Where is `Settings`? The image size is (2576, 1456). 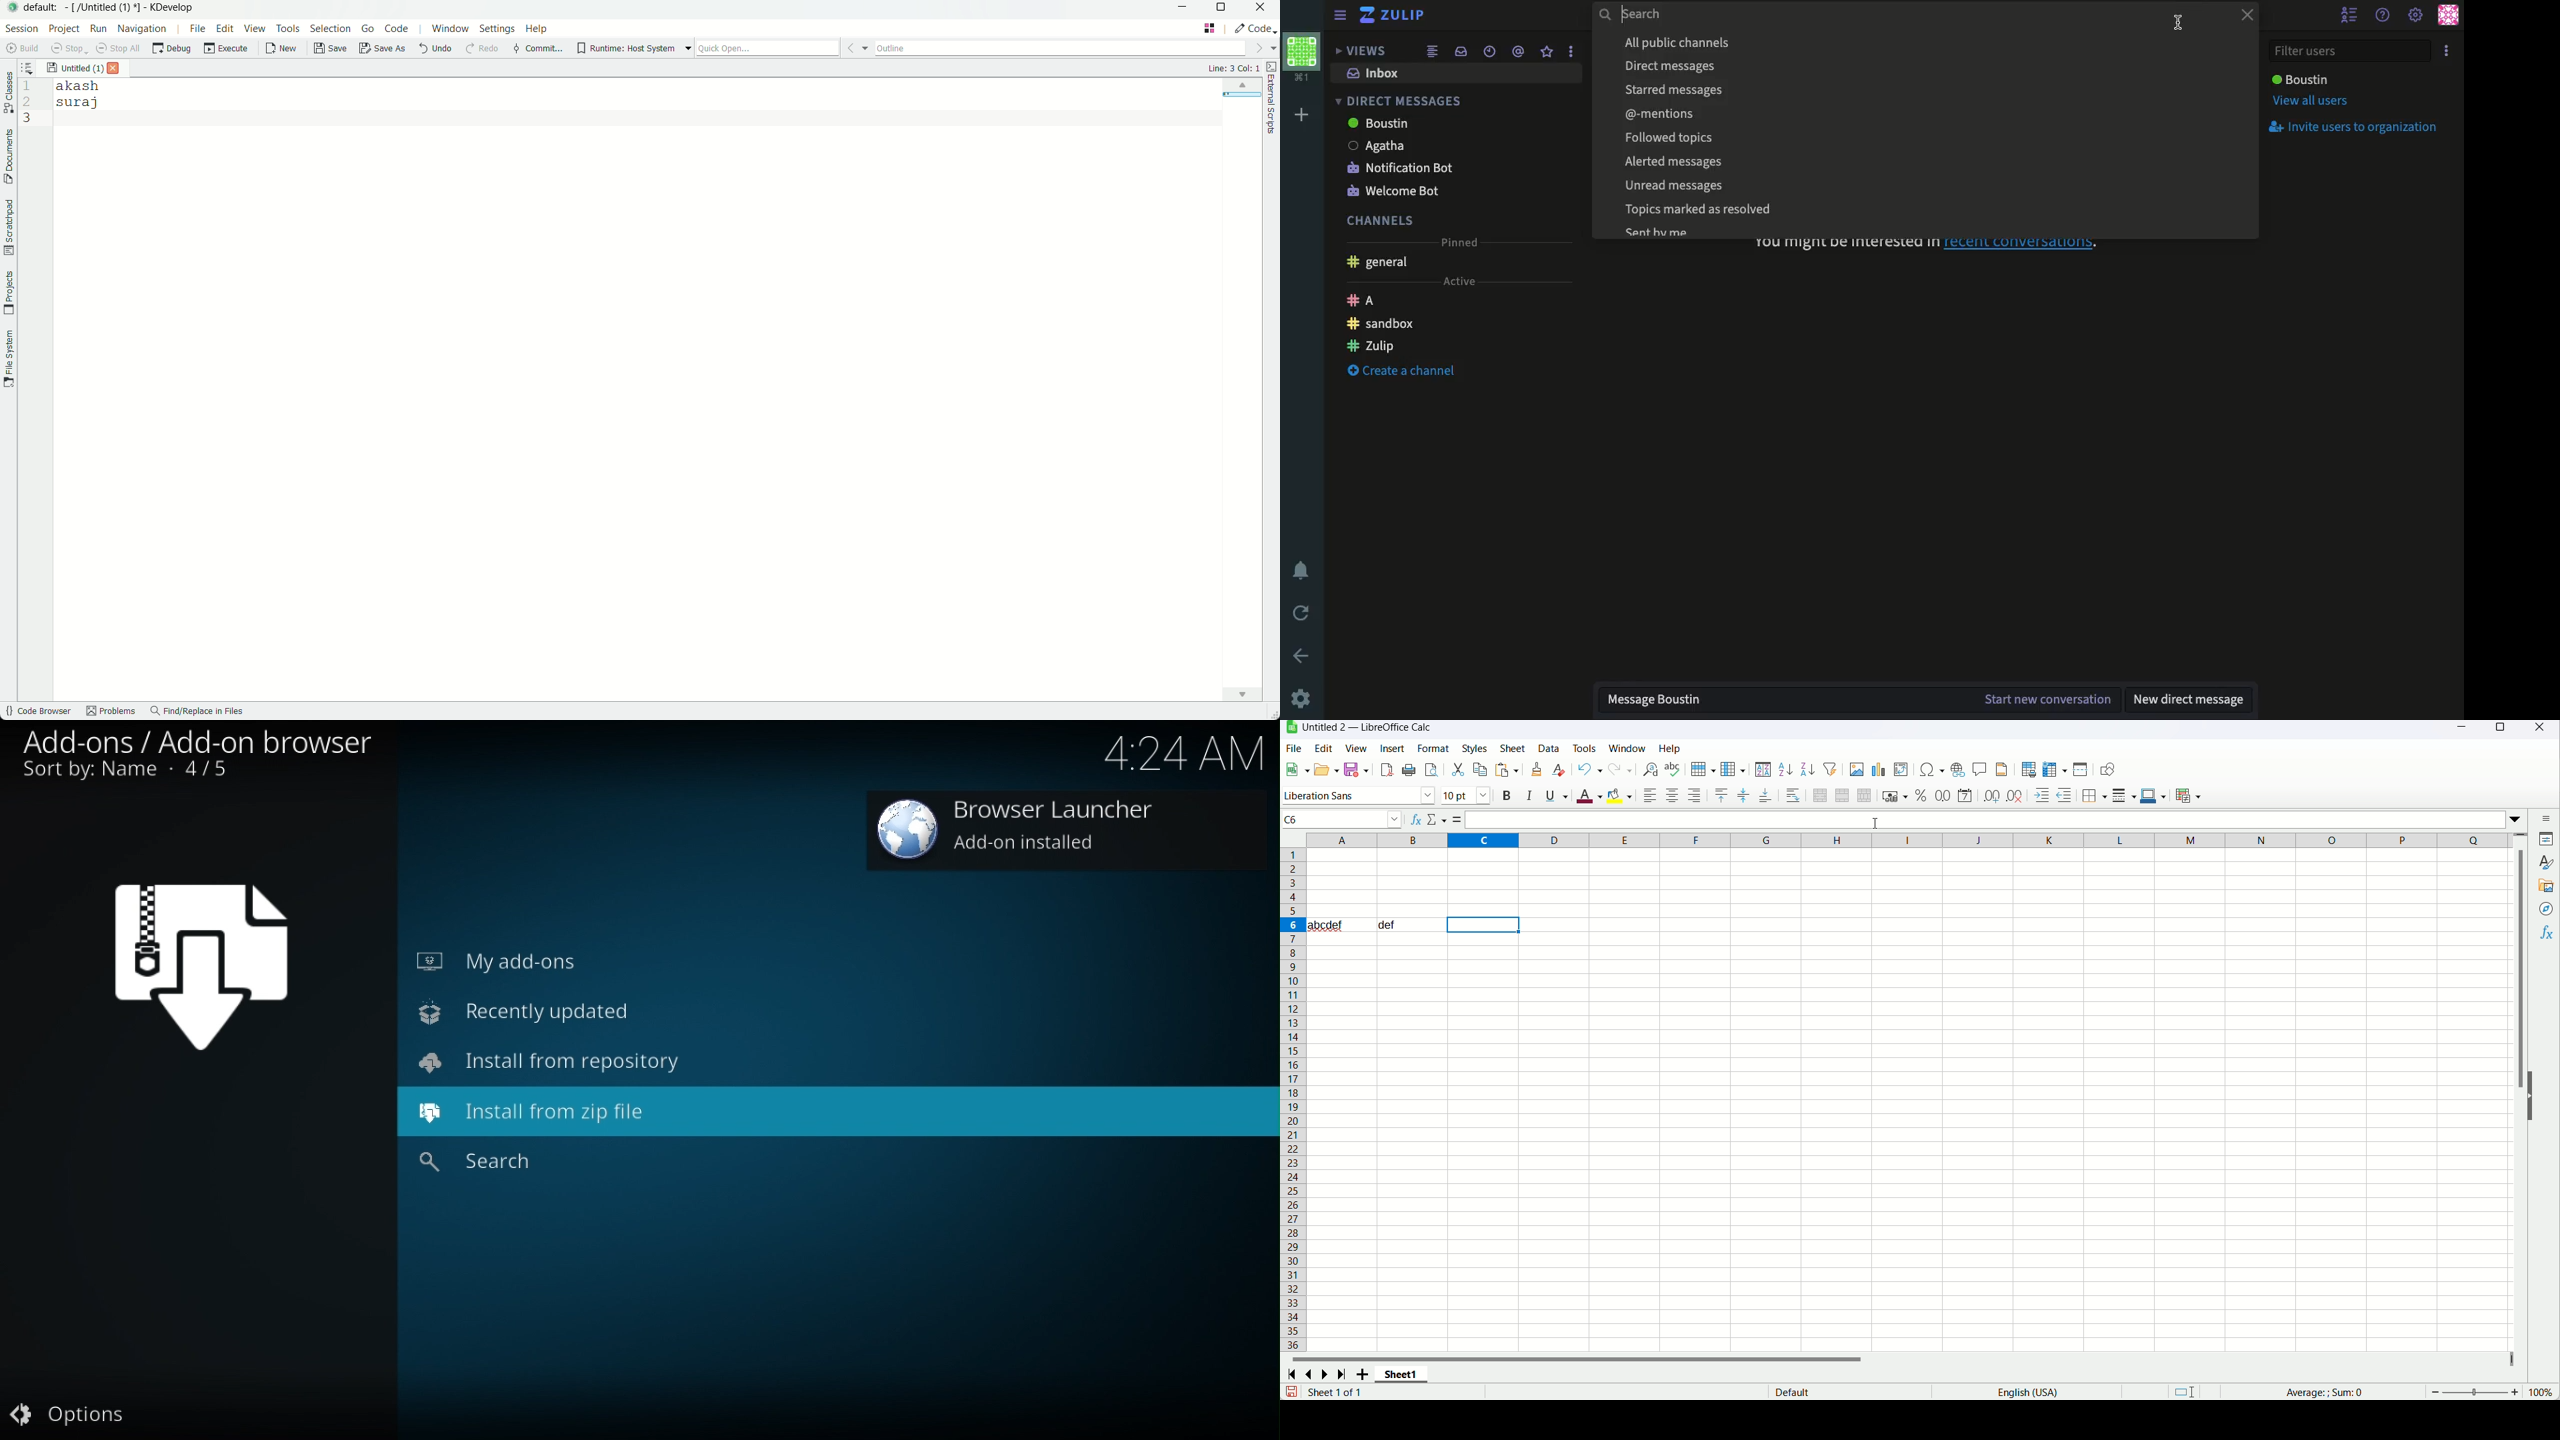 Settings is located at coordinates (1302, 697).